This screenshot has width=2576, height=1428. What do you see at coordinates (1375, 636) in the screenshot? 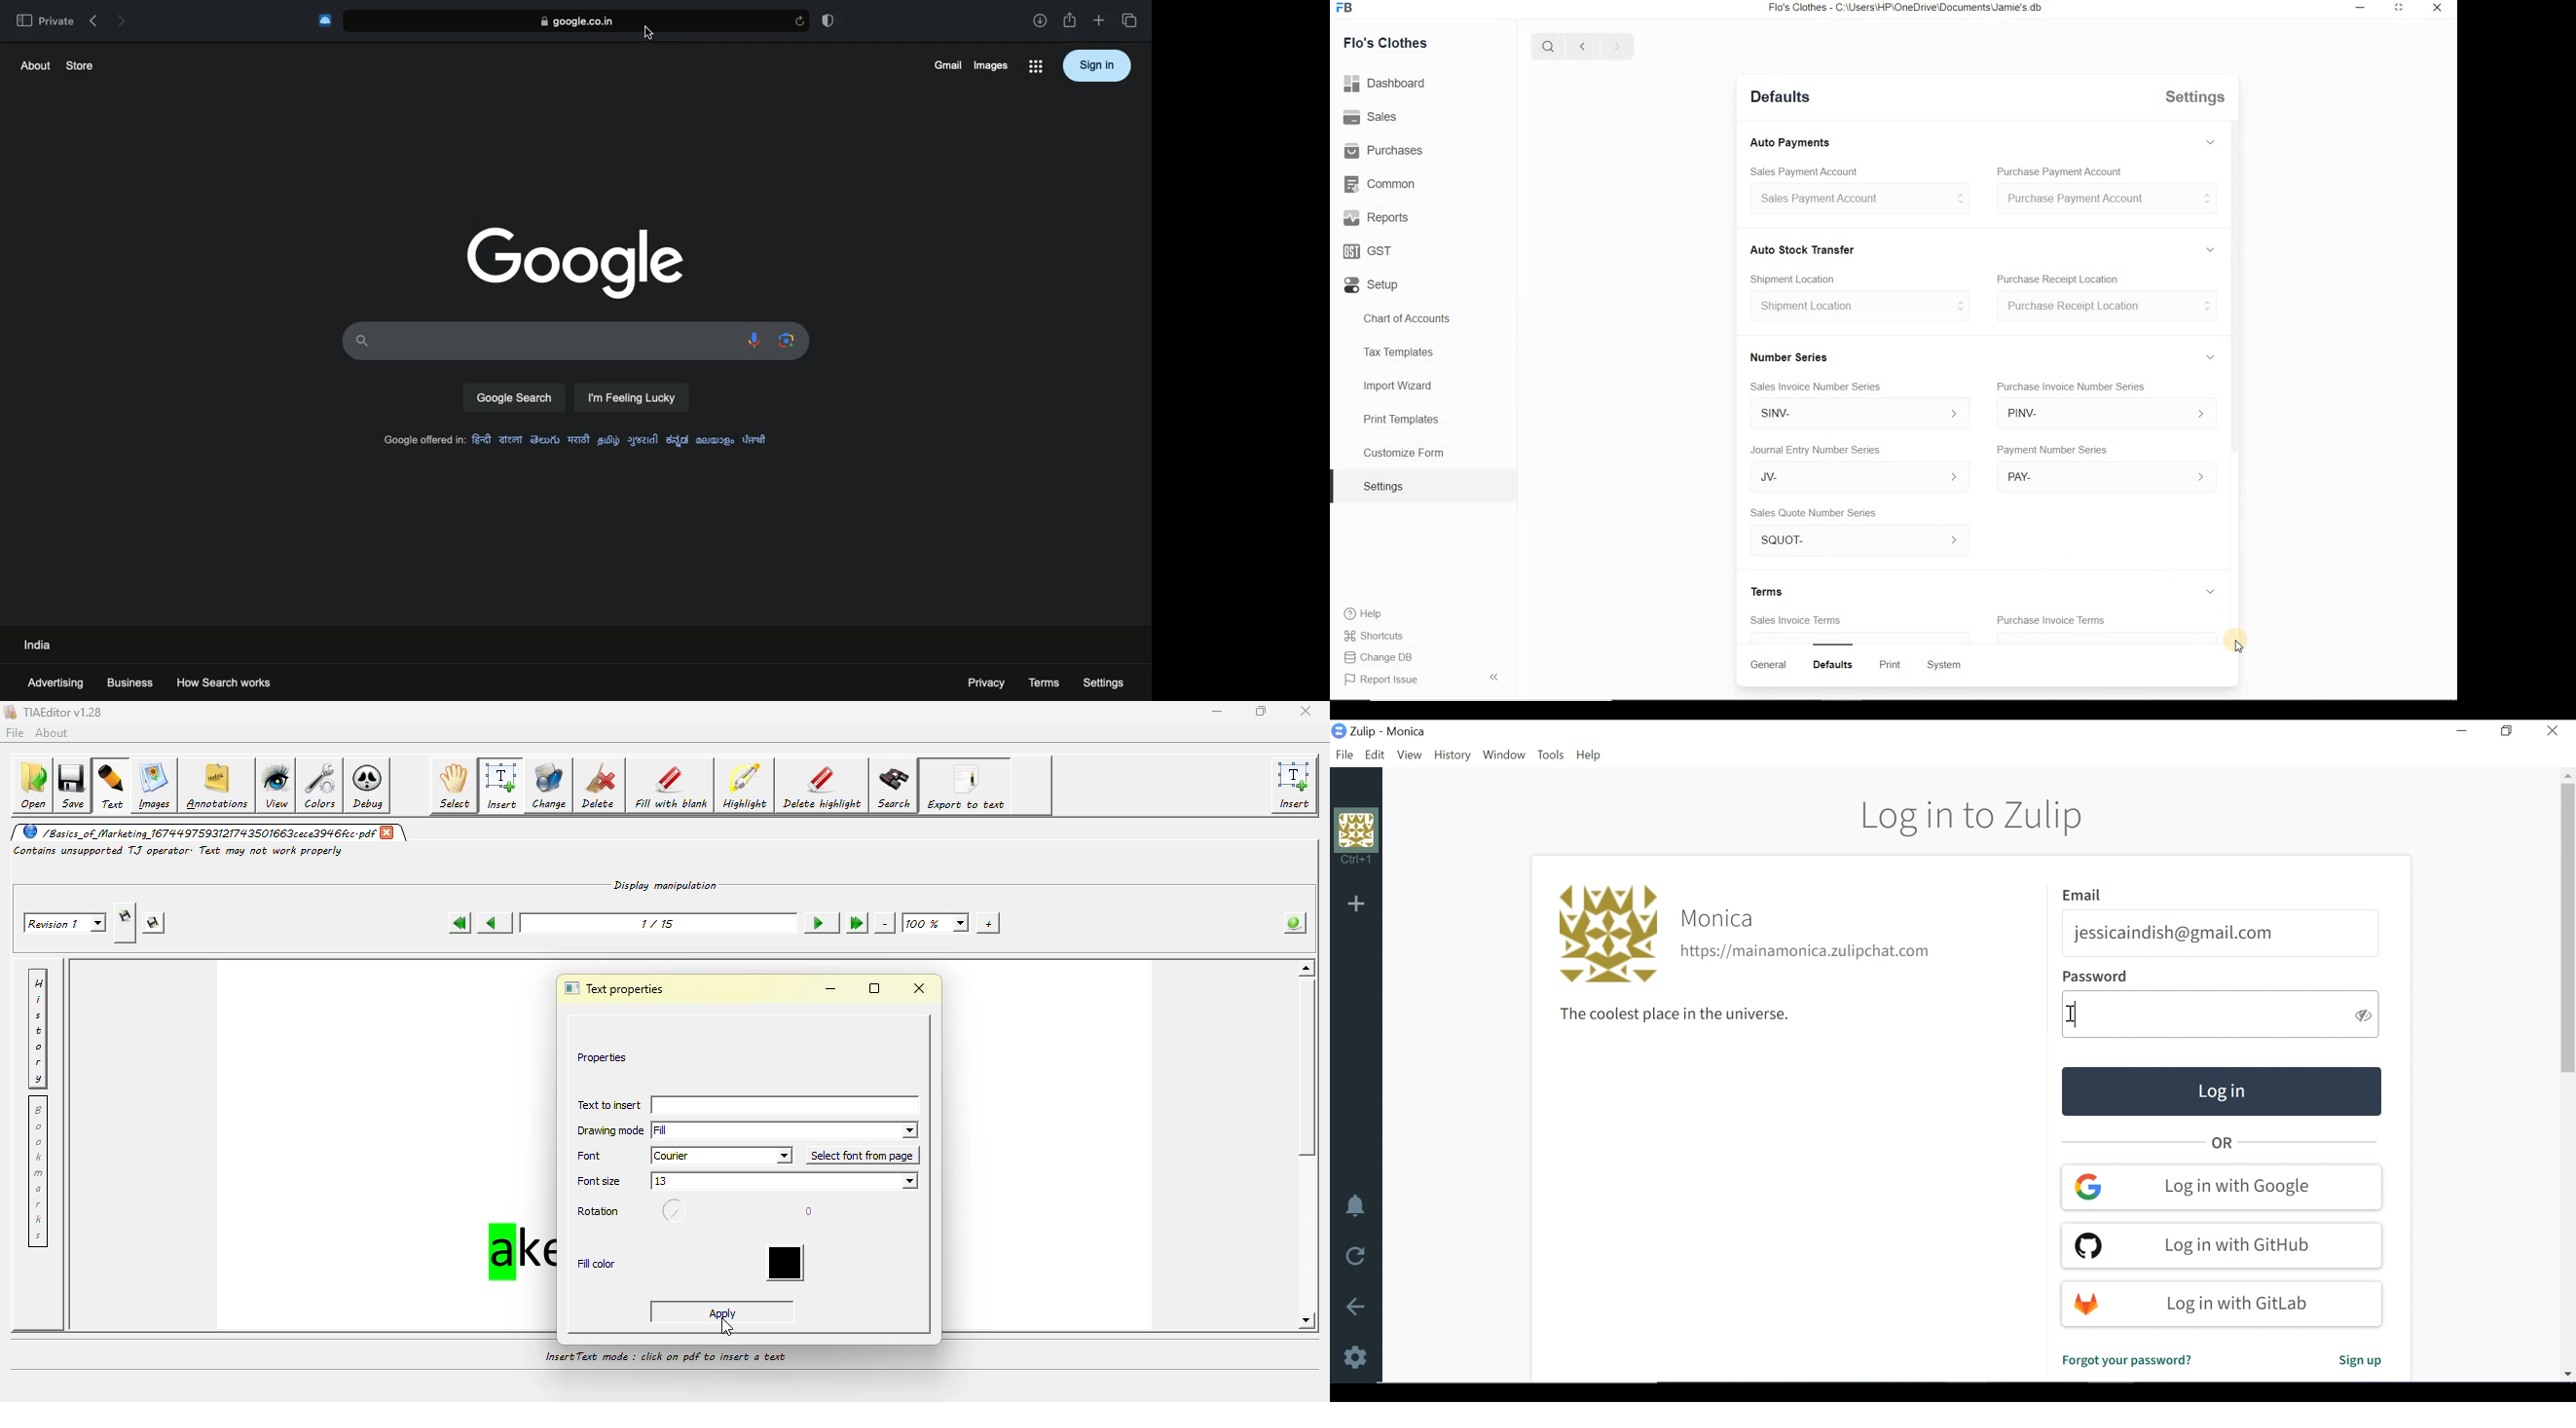
I see `Shortcuts` at bounding box center [1375, 636].